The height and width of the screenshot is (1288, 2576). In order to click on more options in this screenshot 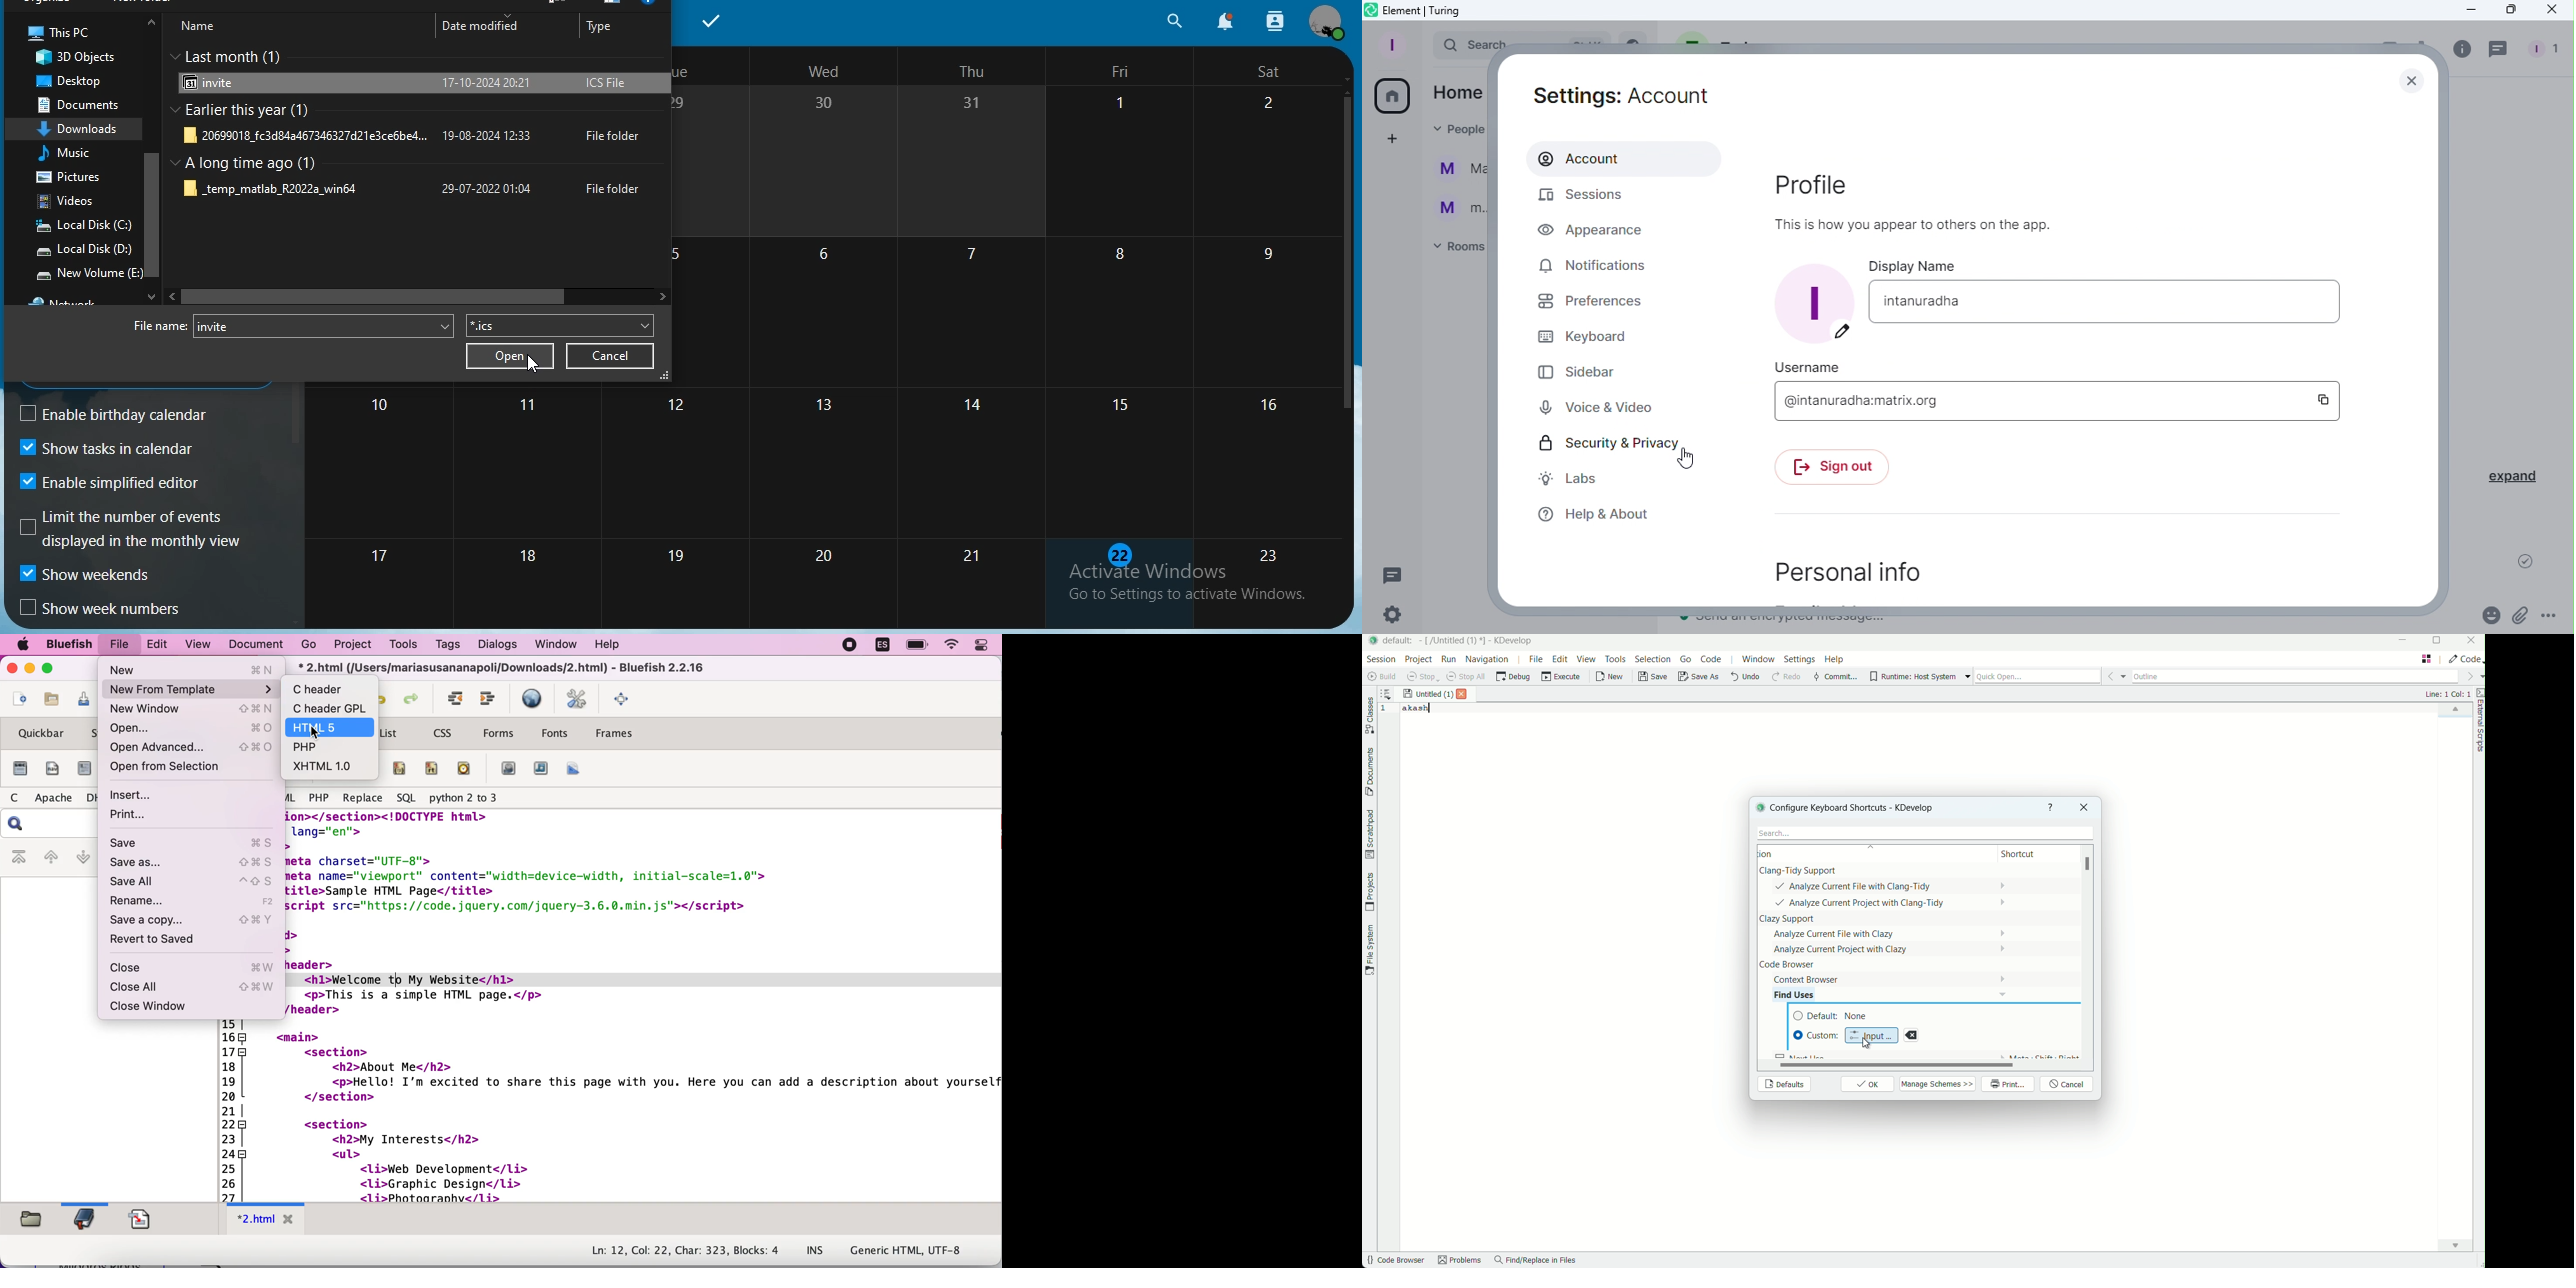, I will do `click(1968, 677)`.